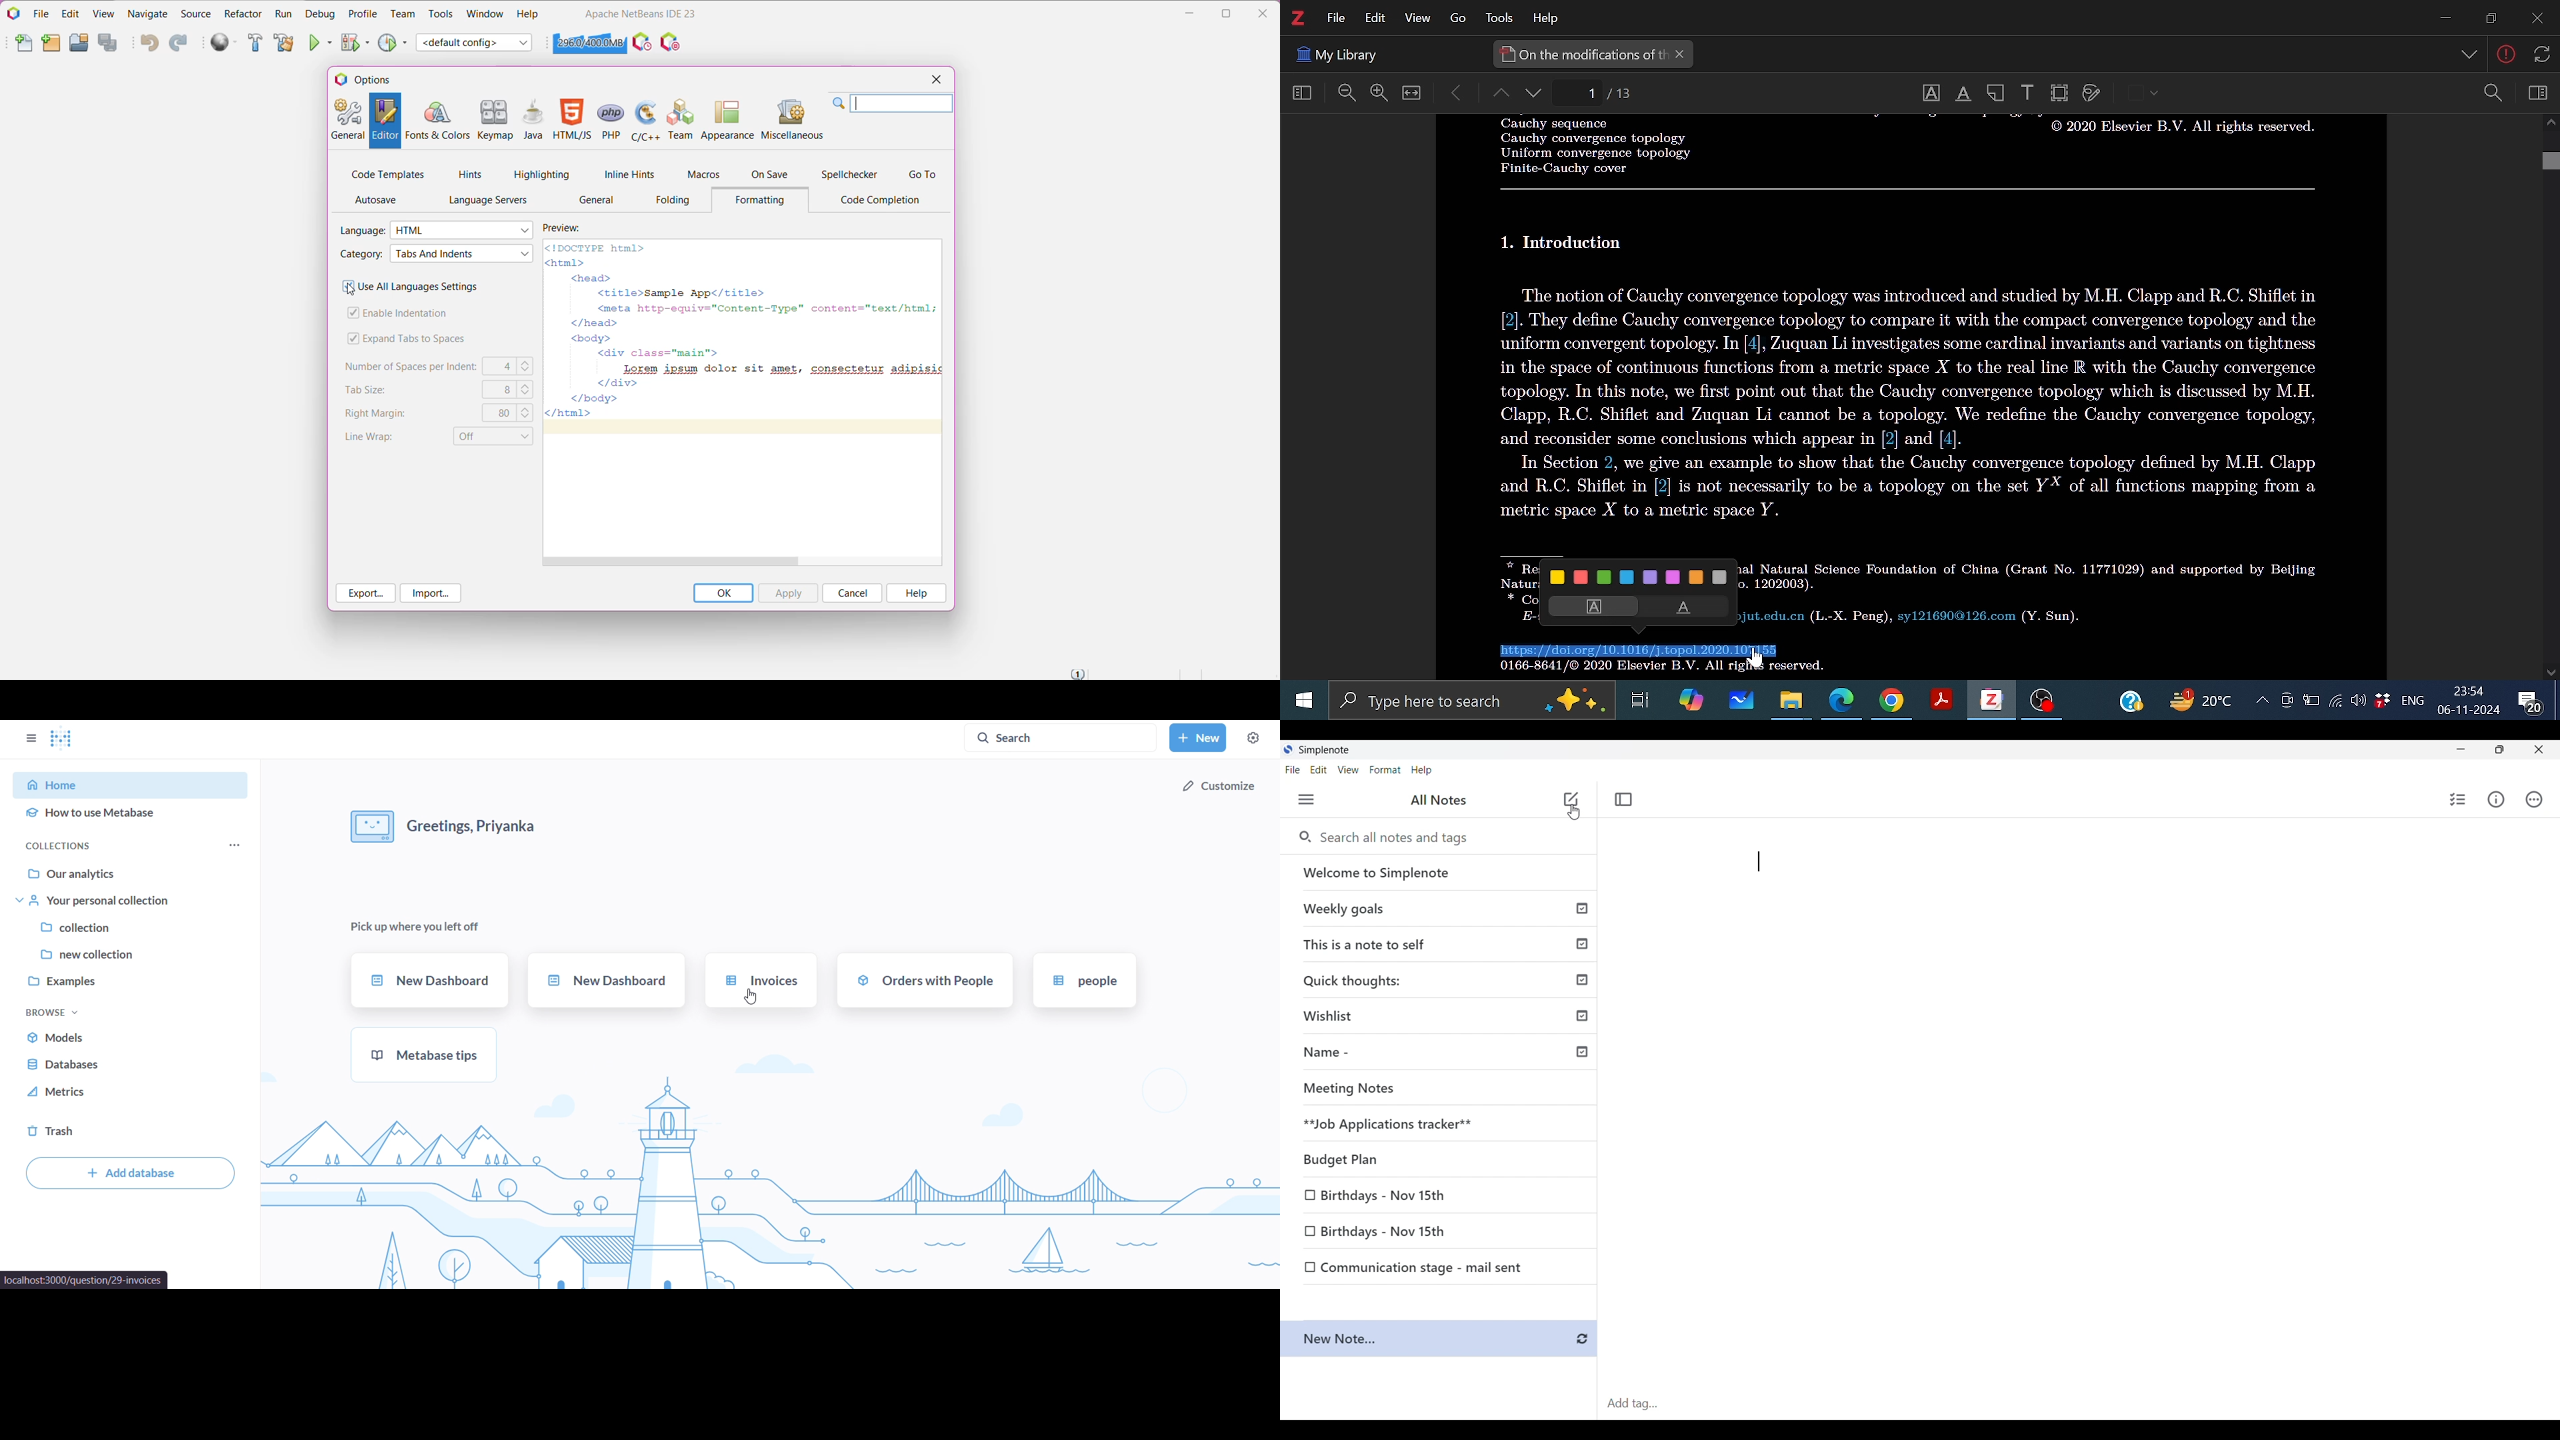 The height and width of the screenshot is (1456, 2576). What do you see at coordinates (641, 42) in the screenshot?
I see `Profile the IDE` at bounding box center [641, 42].